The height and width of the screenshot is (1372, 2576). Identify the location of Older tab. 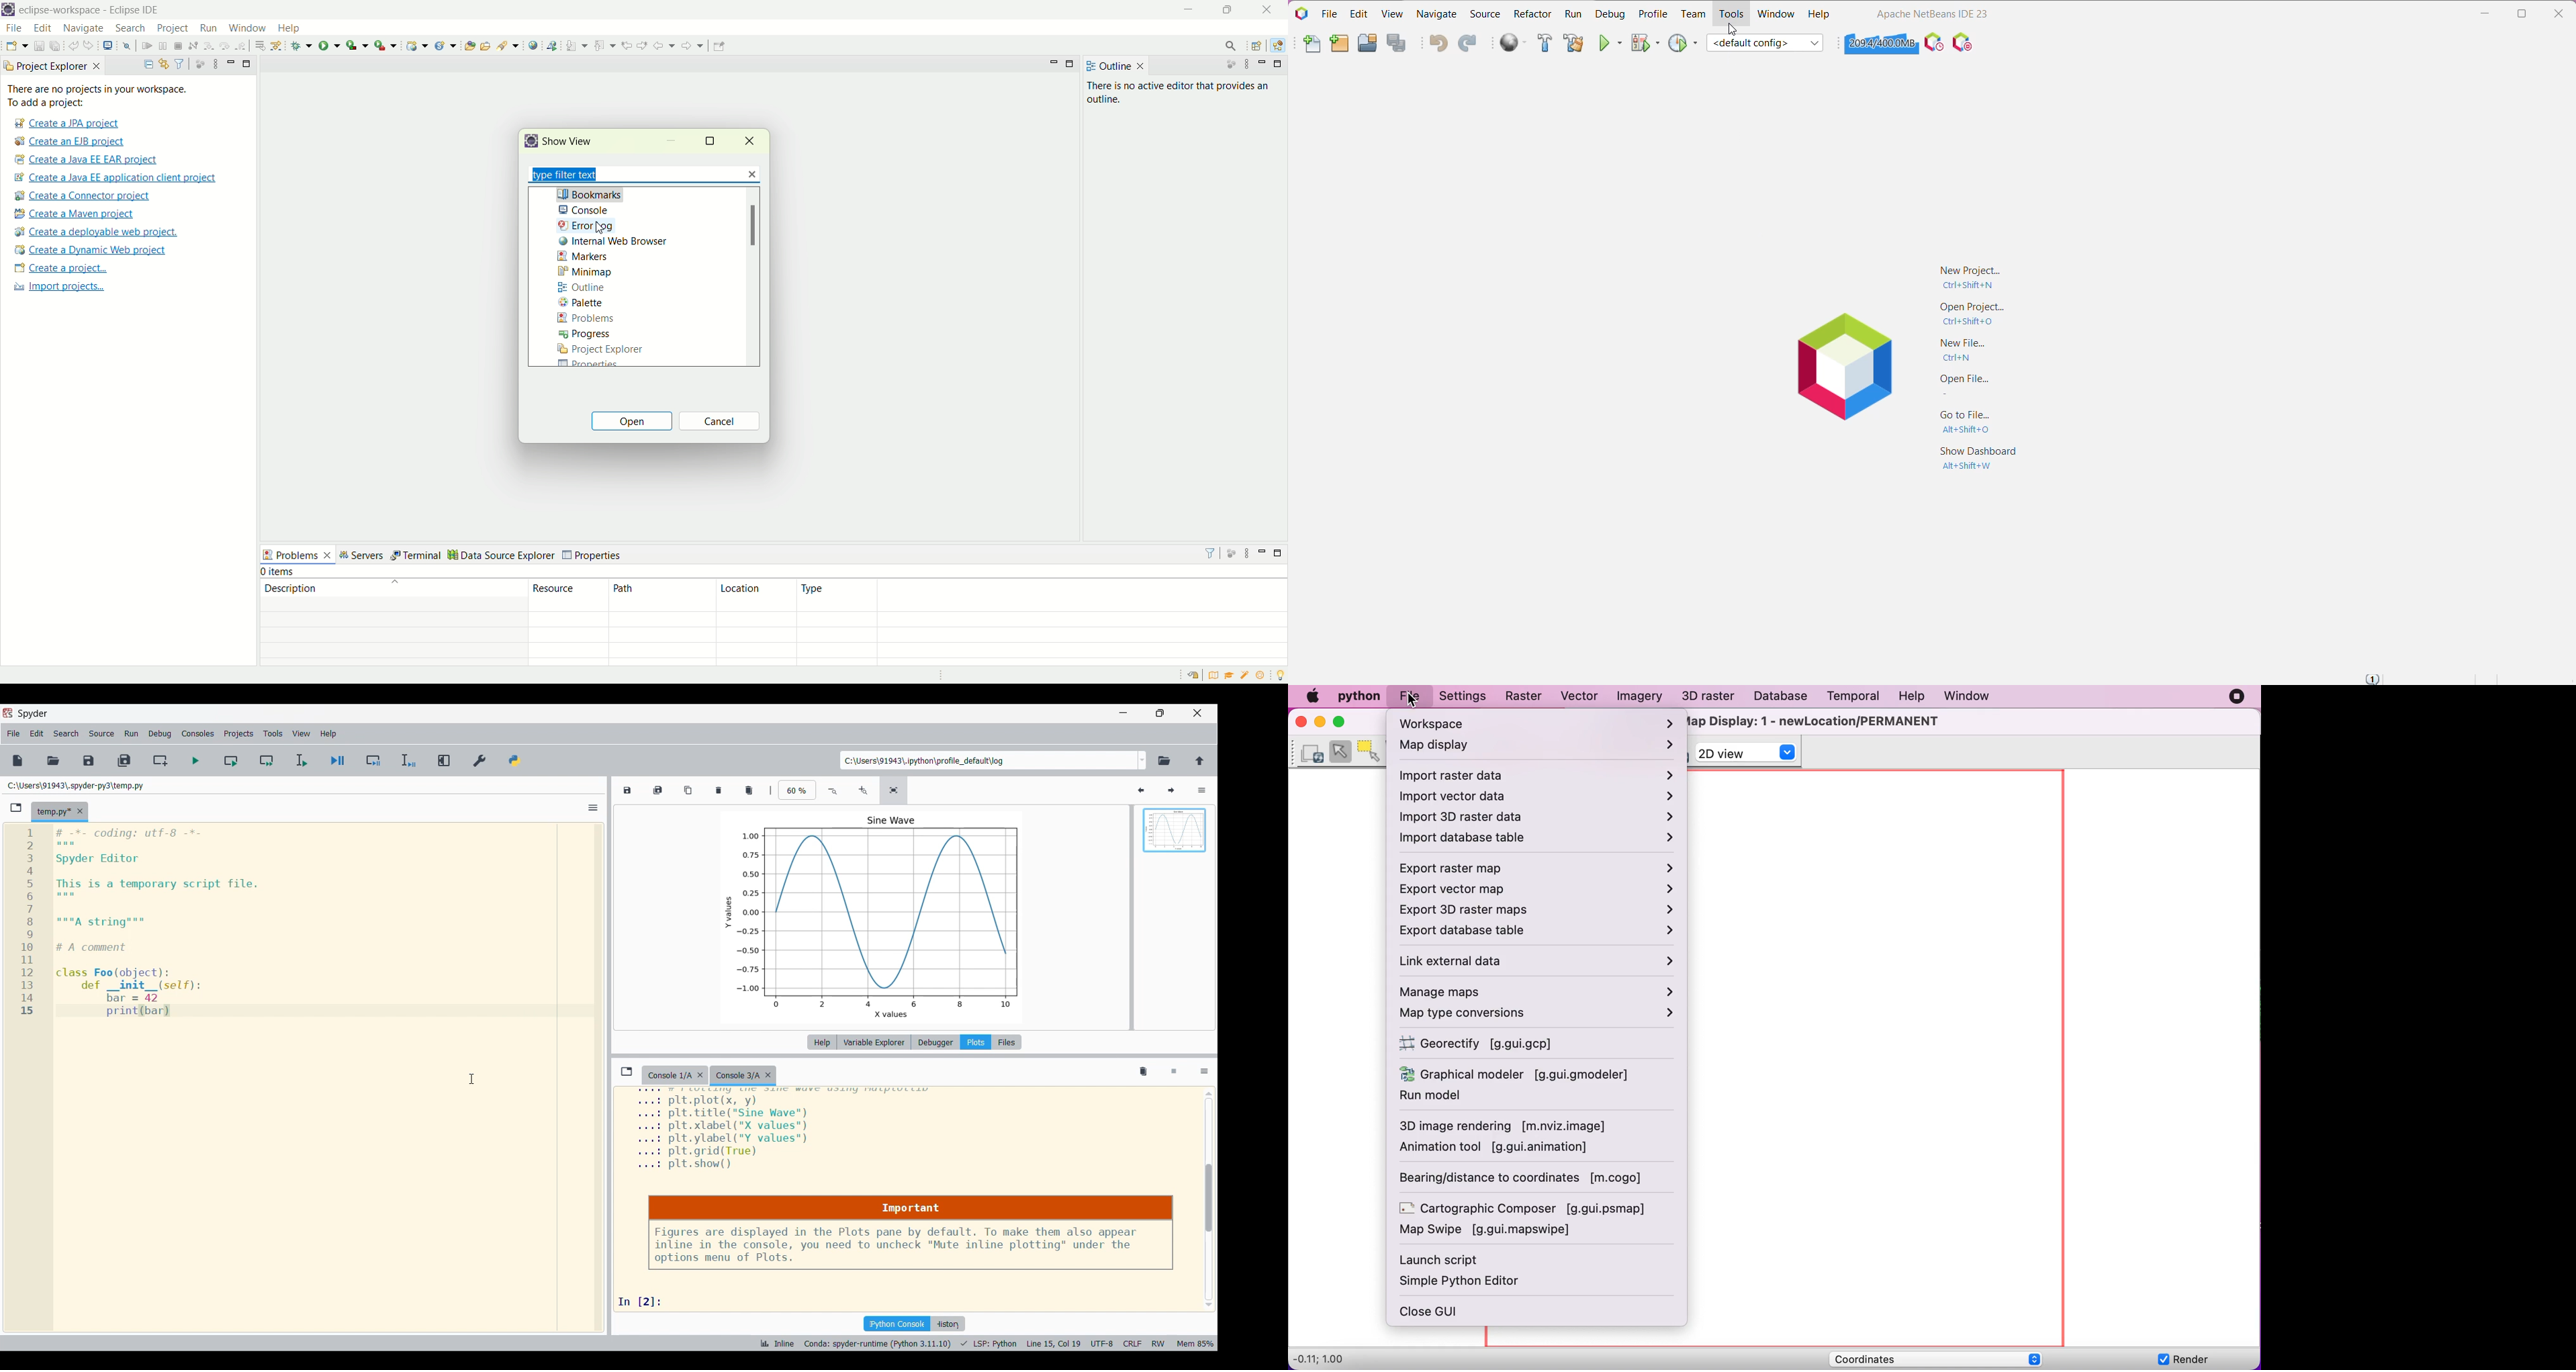
(675, 1076).